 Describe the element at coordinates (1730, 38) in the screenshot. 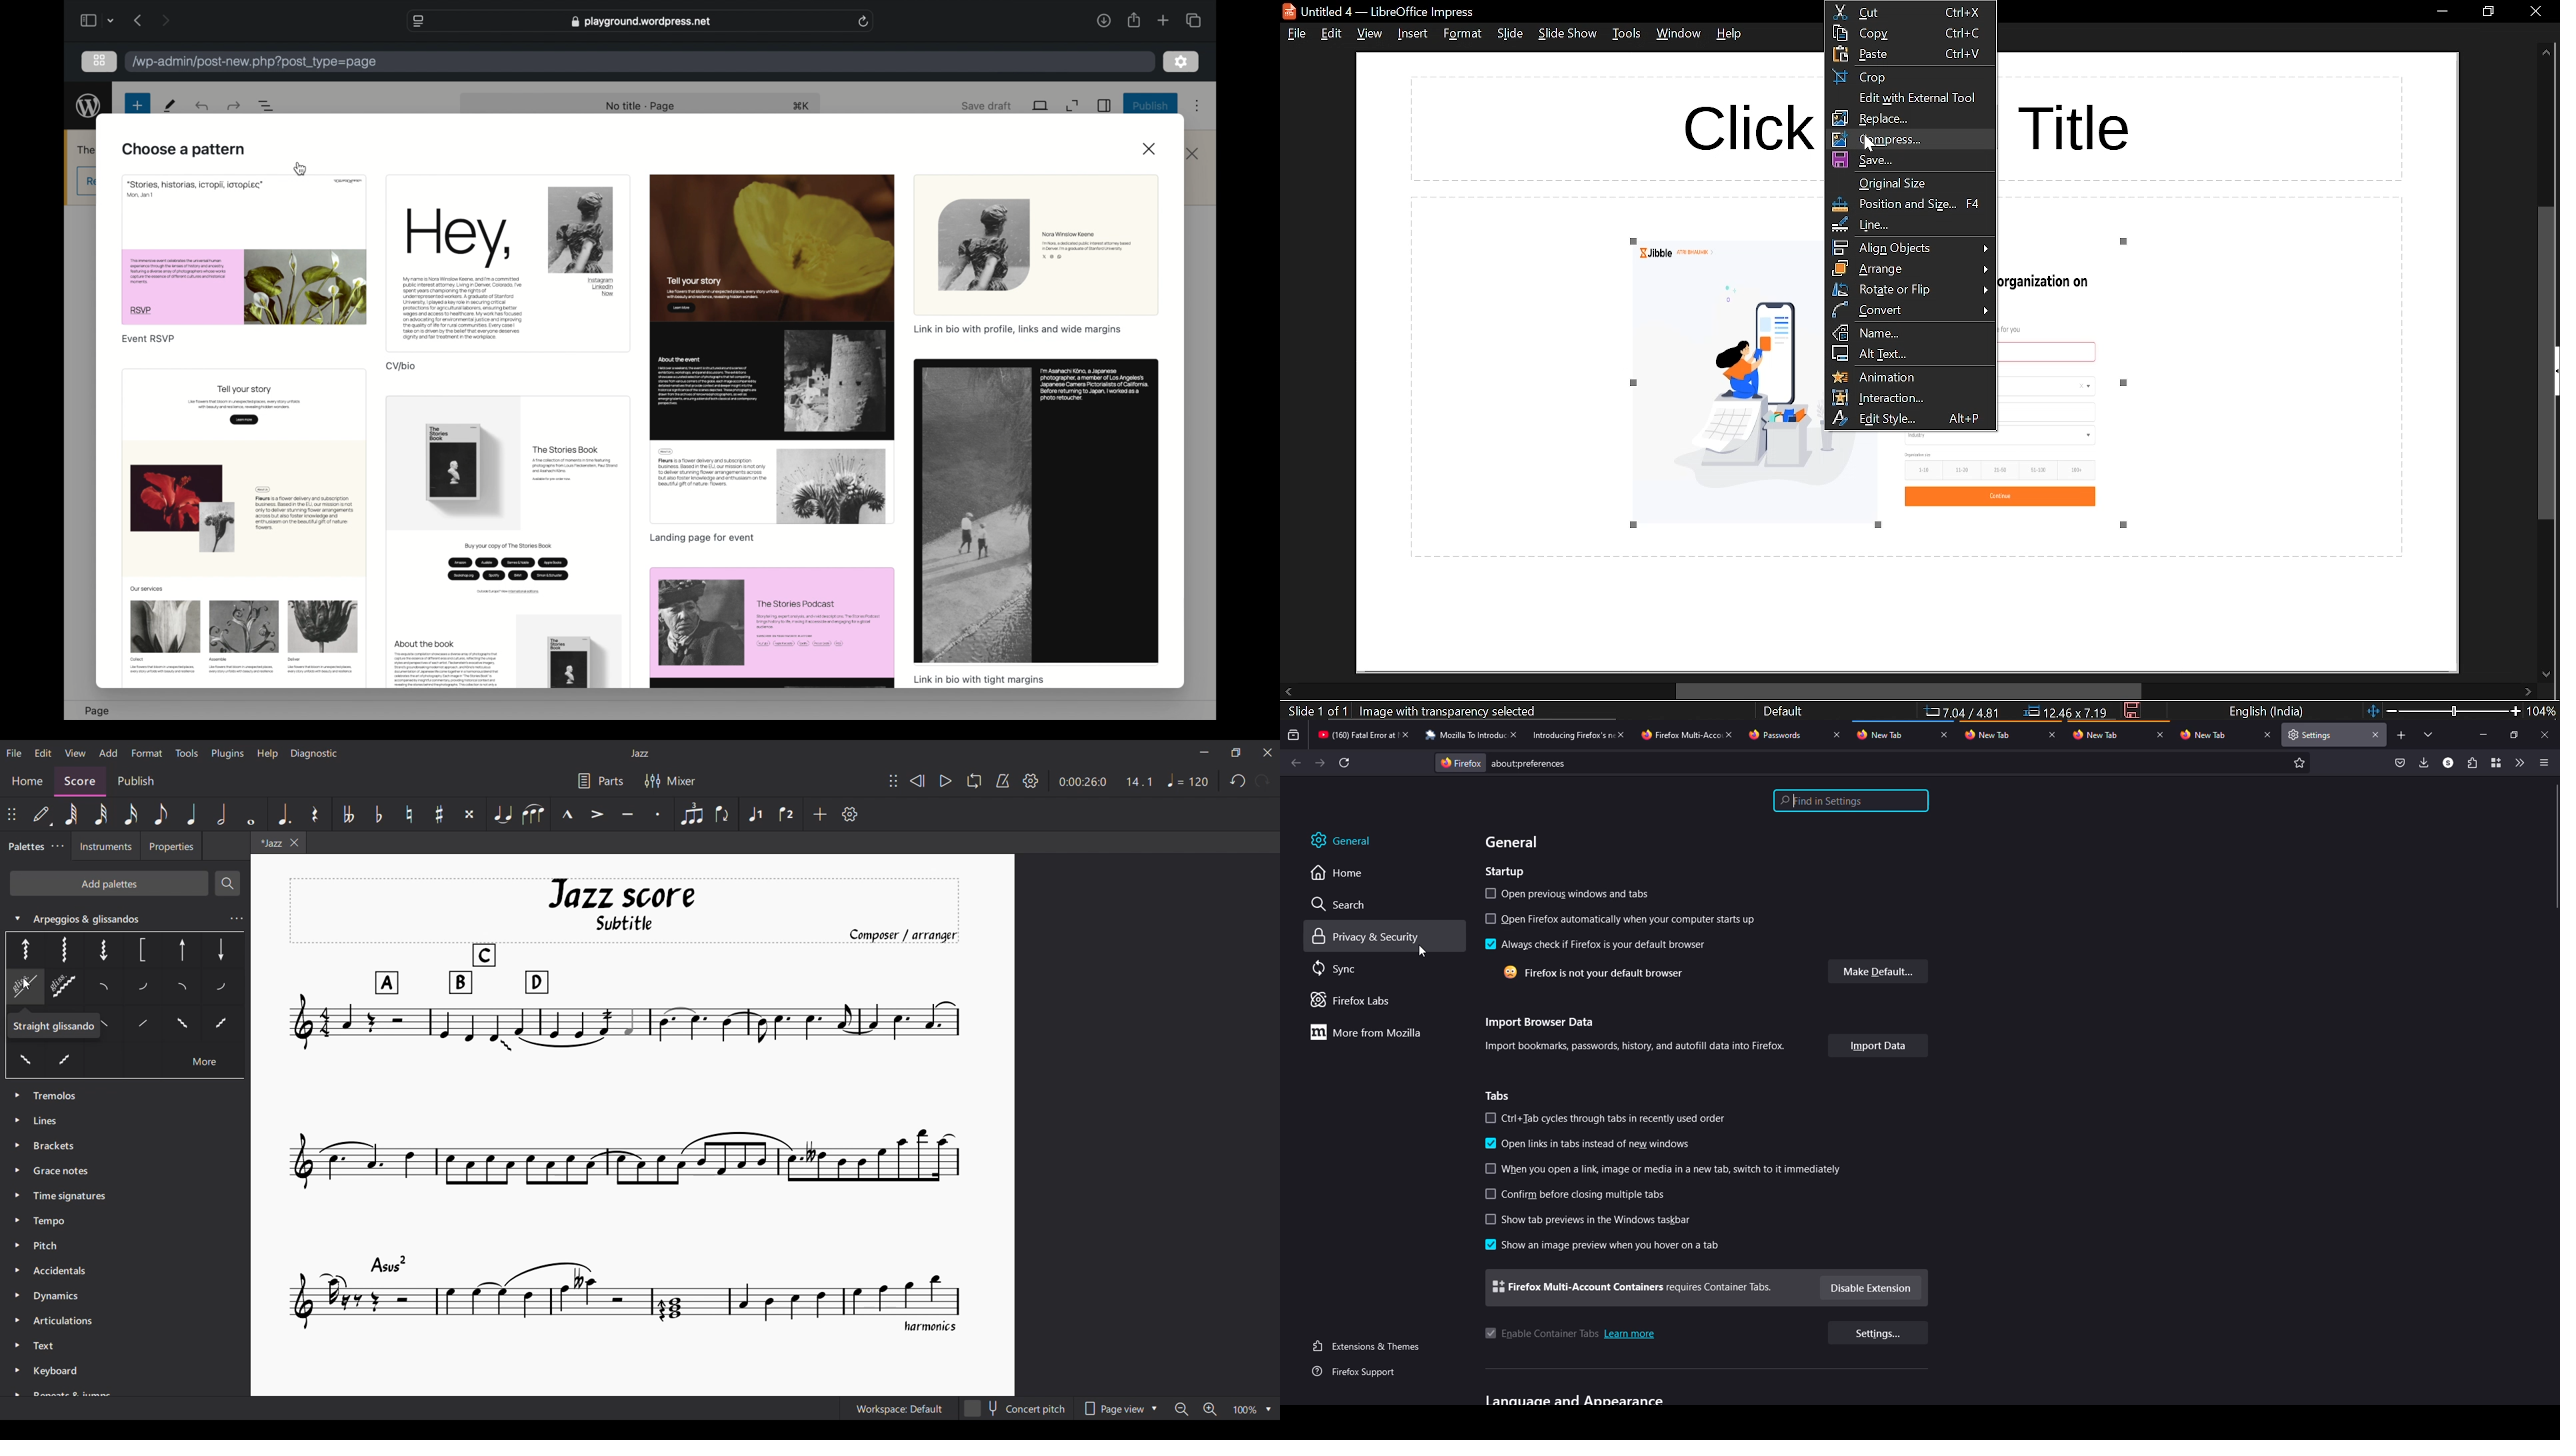

I see `help` at that location.